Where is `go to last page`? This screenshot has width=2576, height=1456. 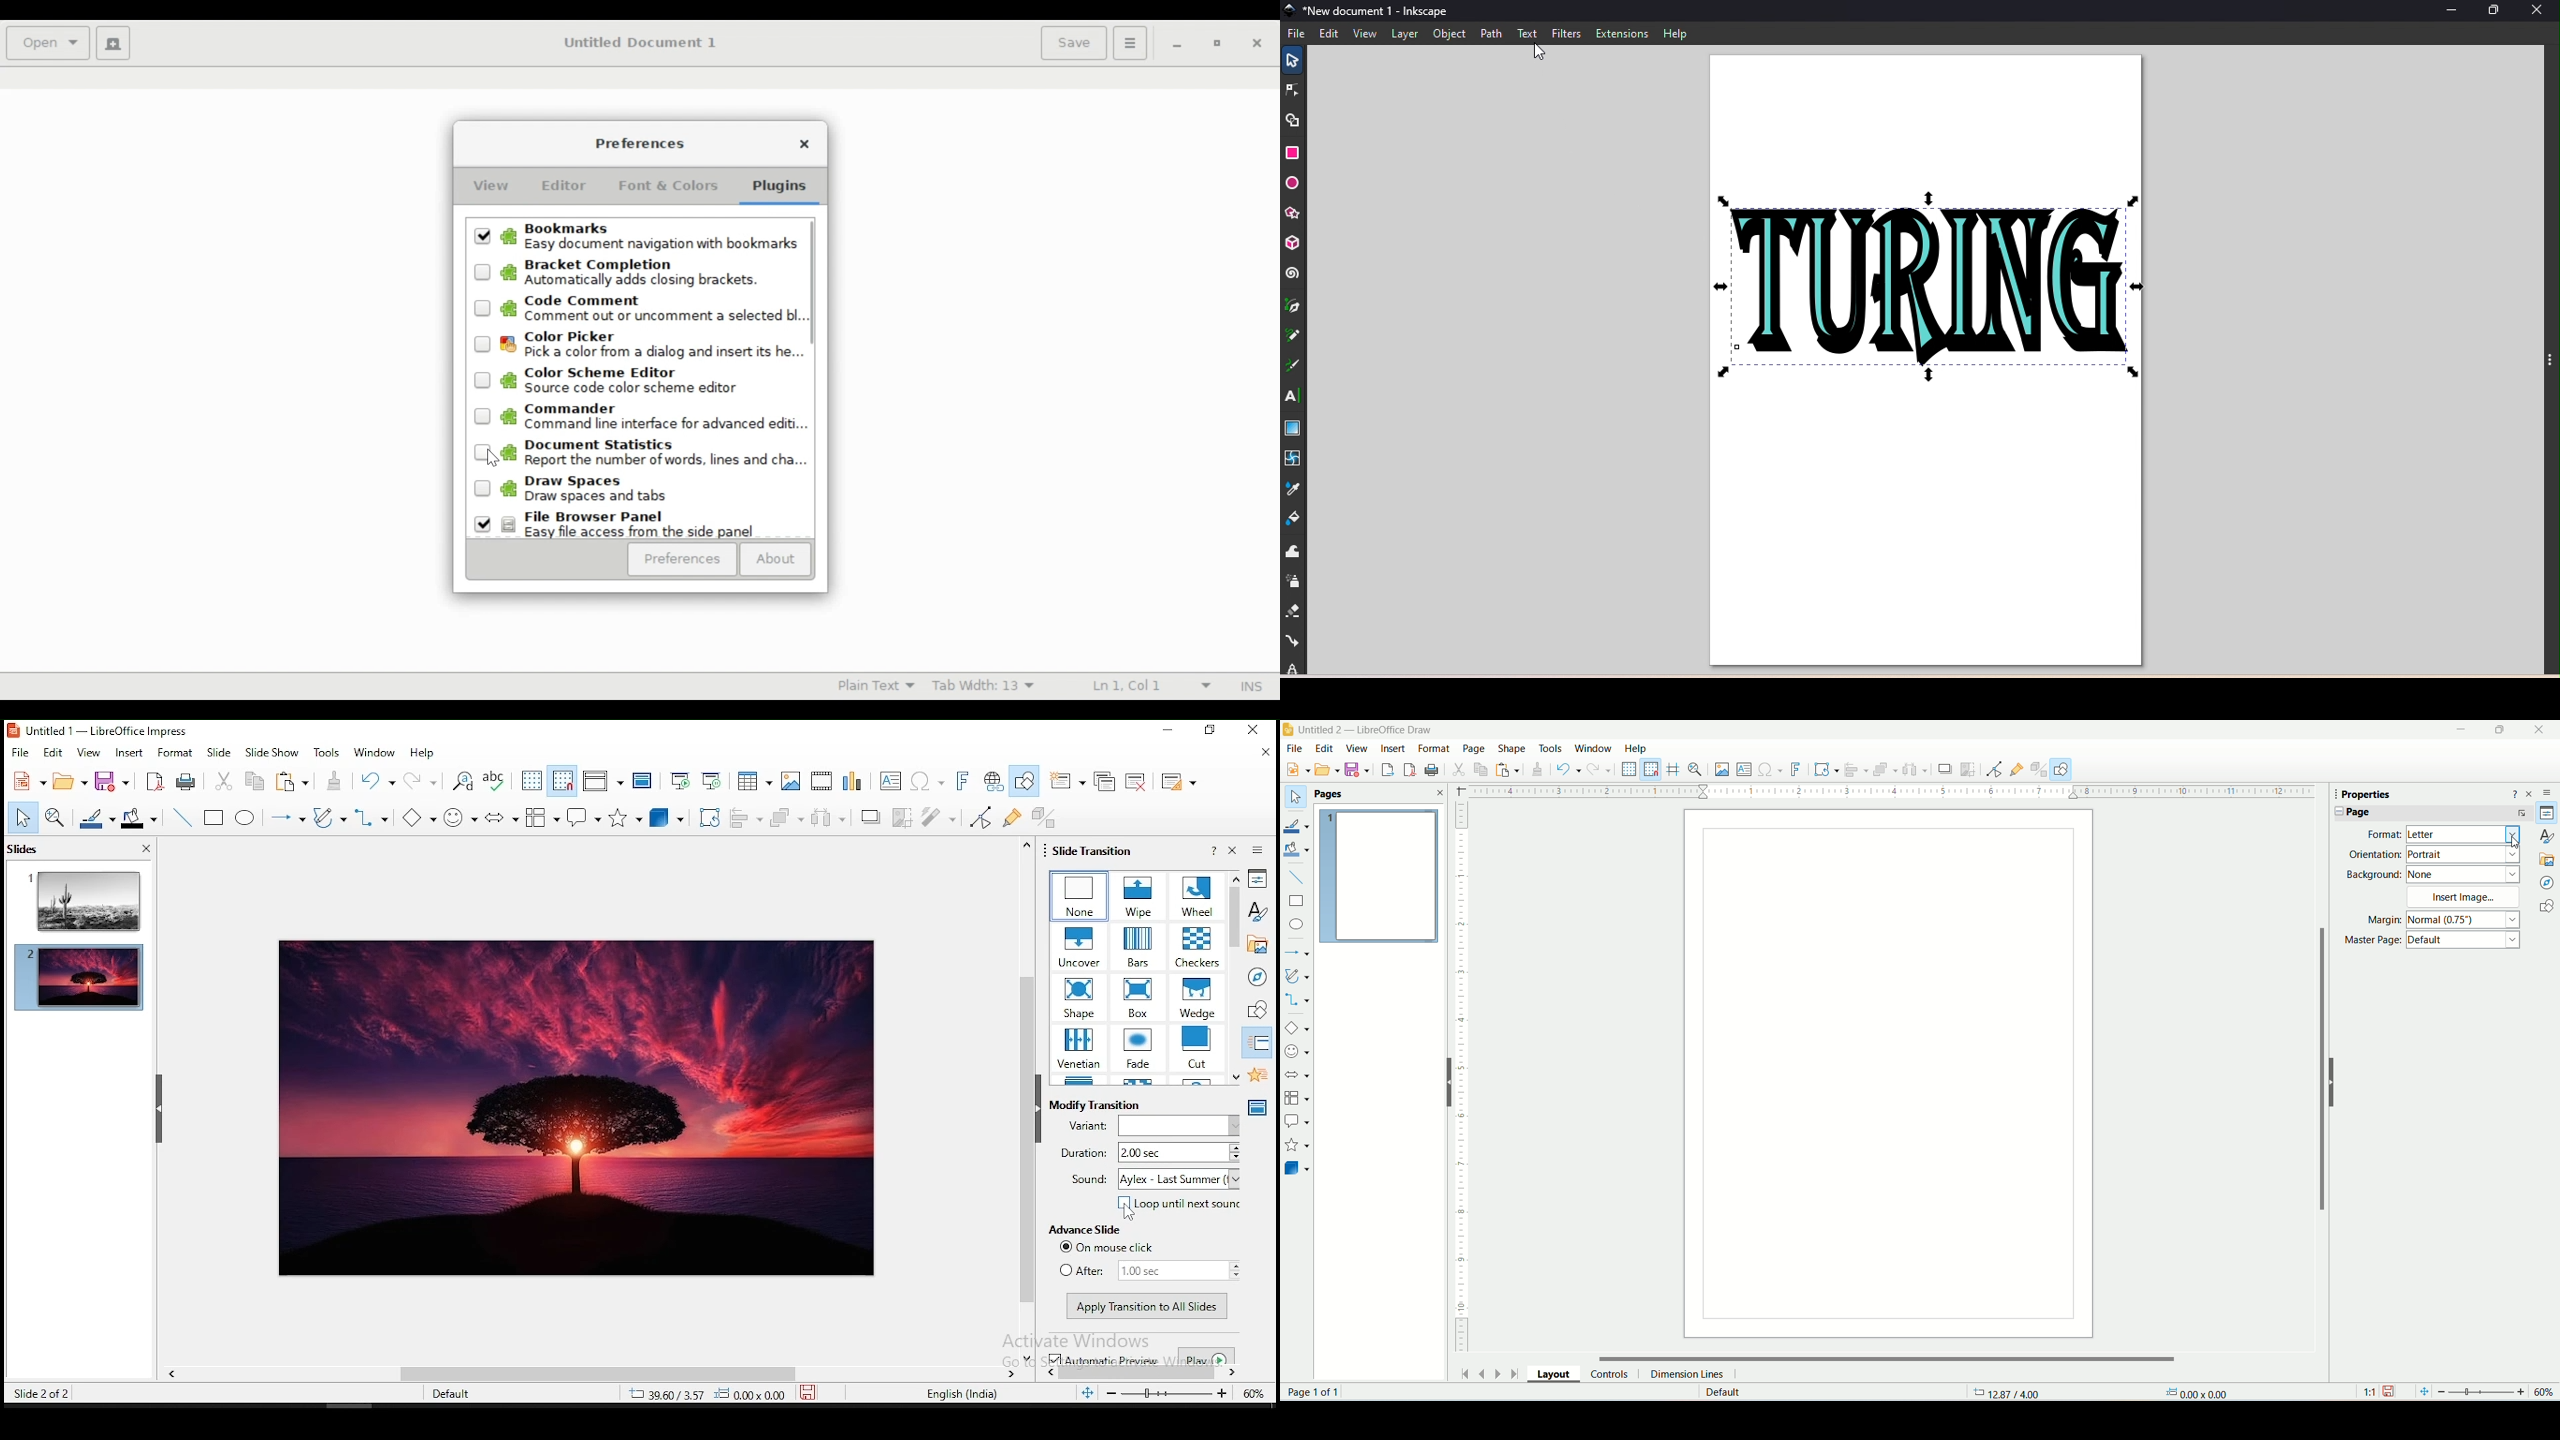
go to last page is located at coordinates (1513, 1373).